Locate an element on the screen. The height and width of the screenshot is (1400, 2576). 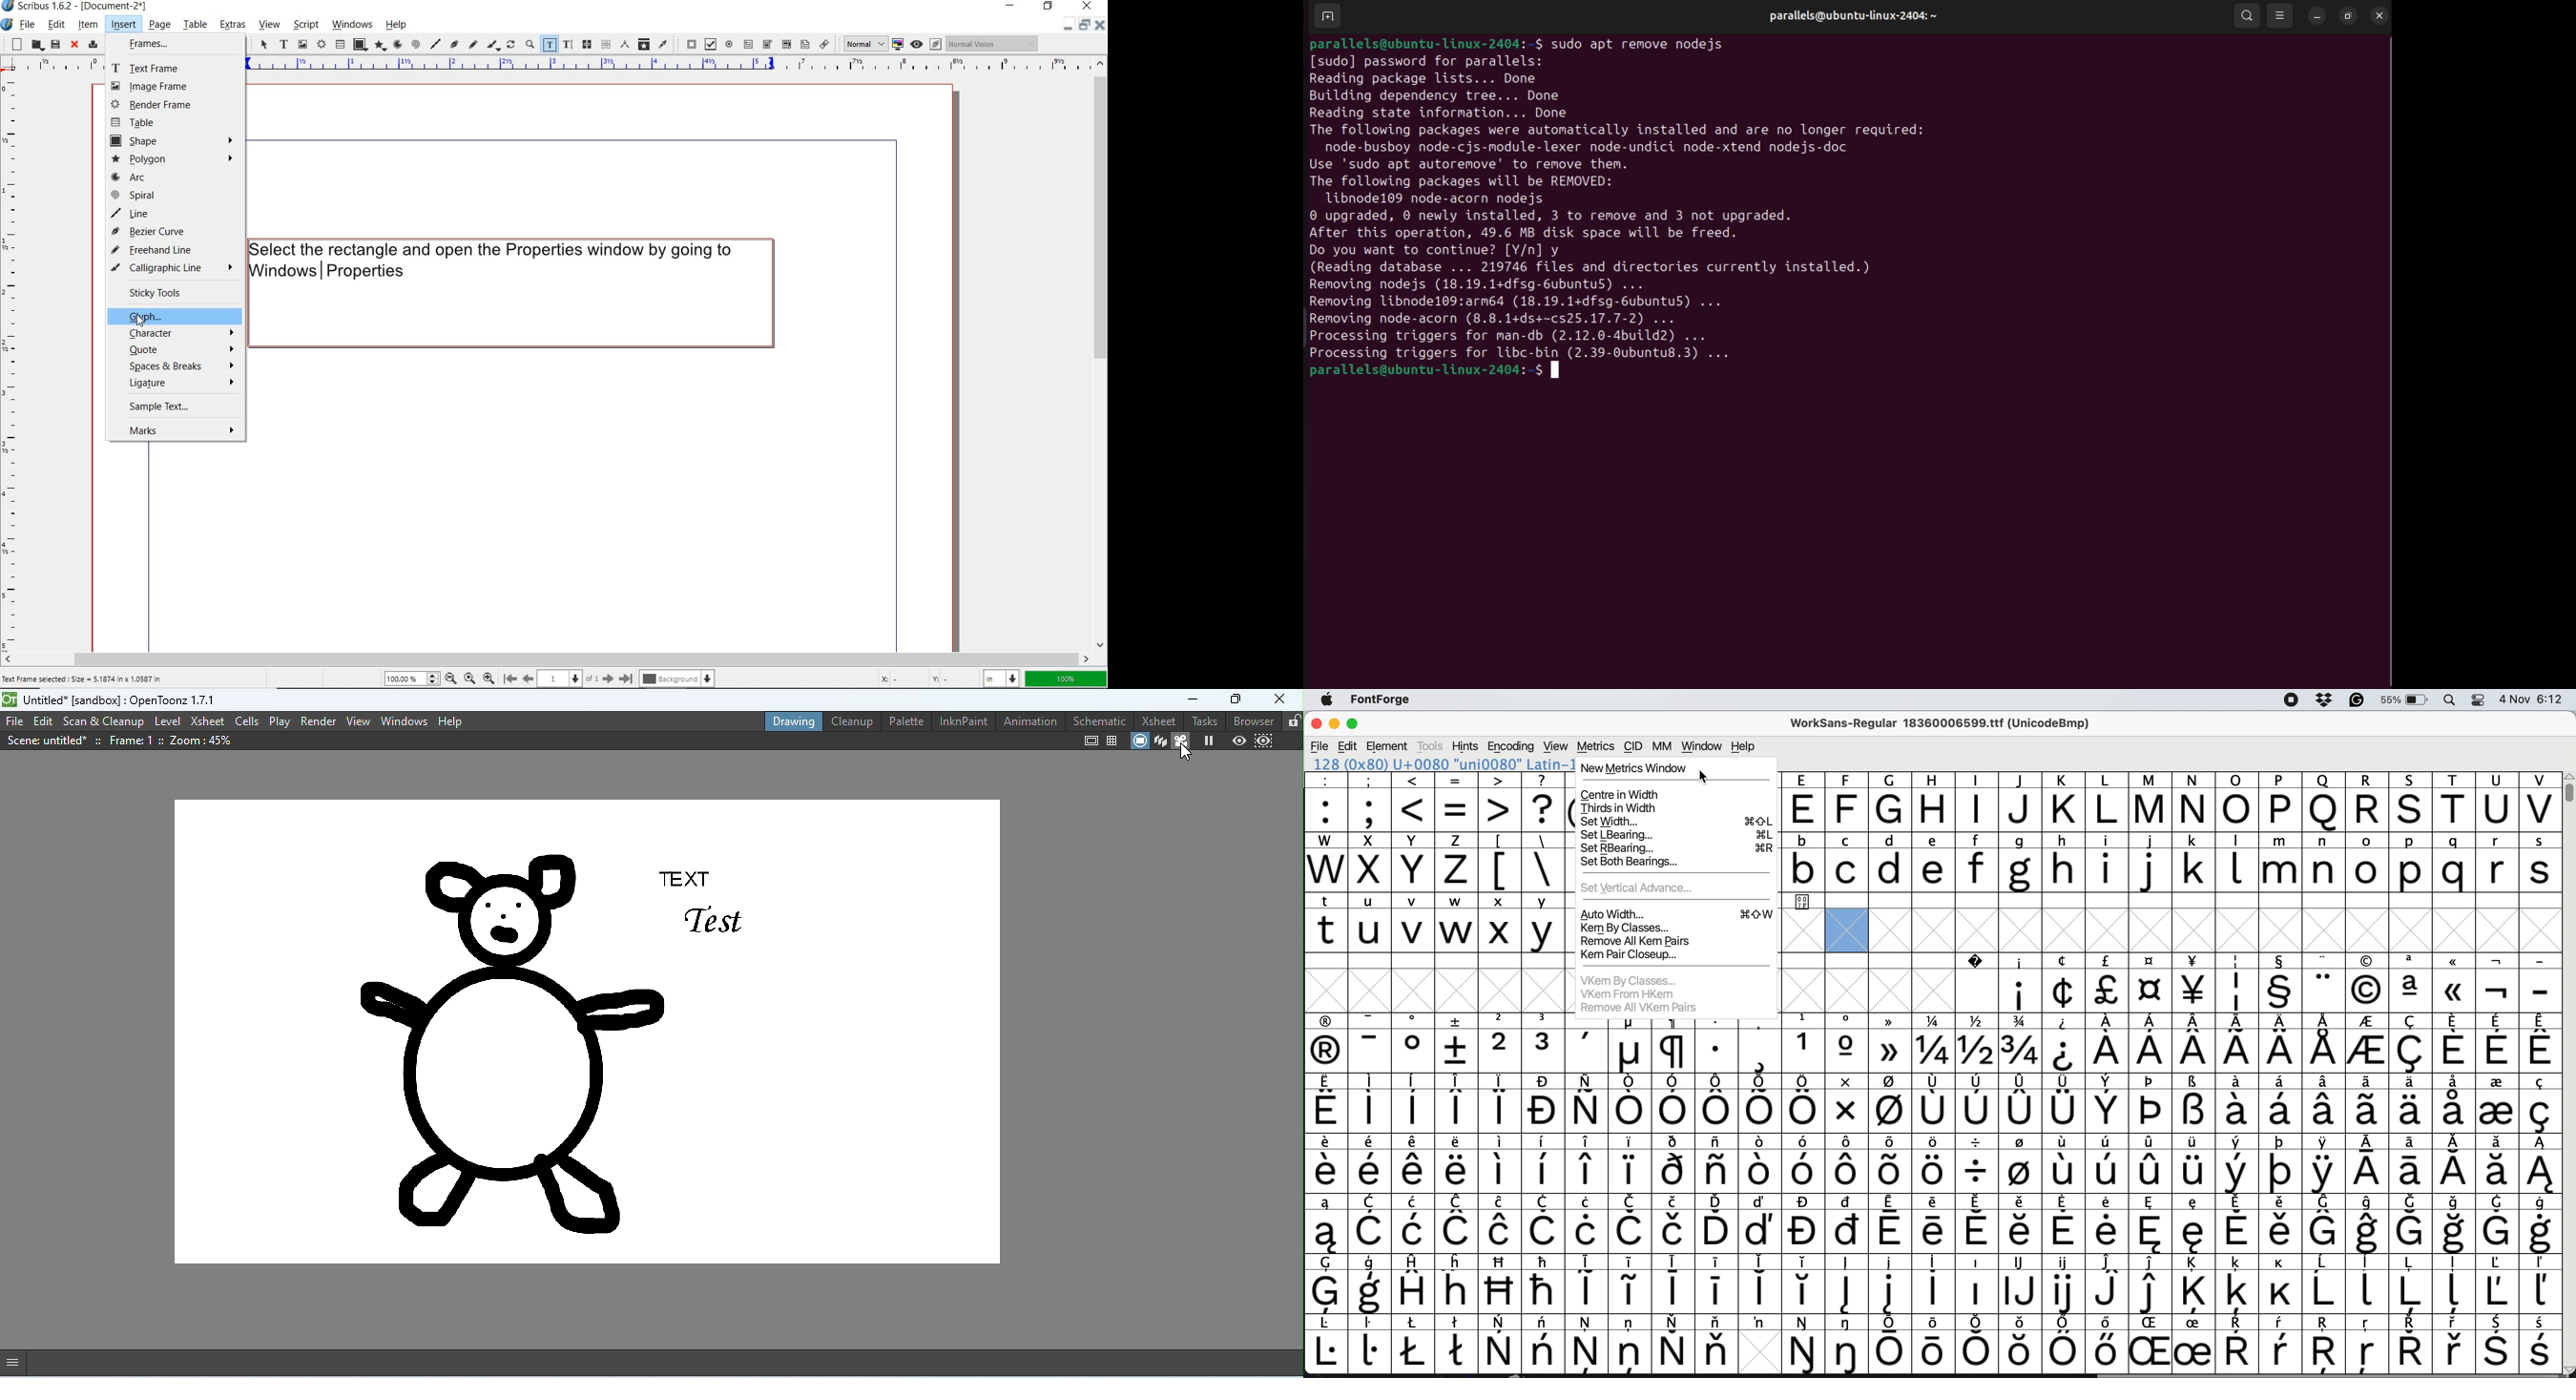
image is located at coordinates (156, 85).